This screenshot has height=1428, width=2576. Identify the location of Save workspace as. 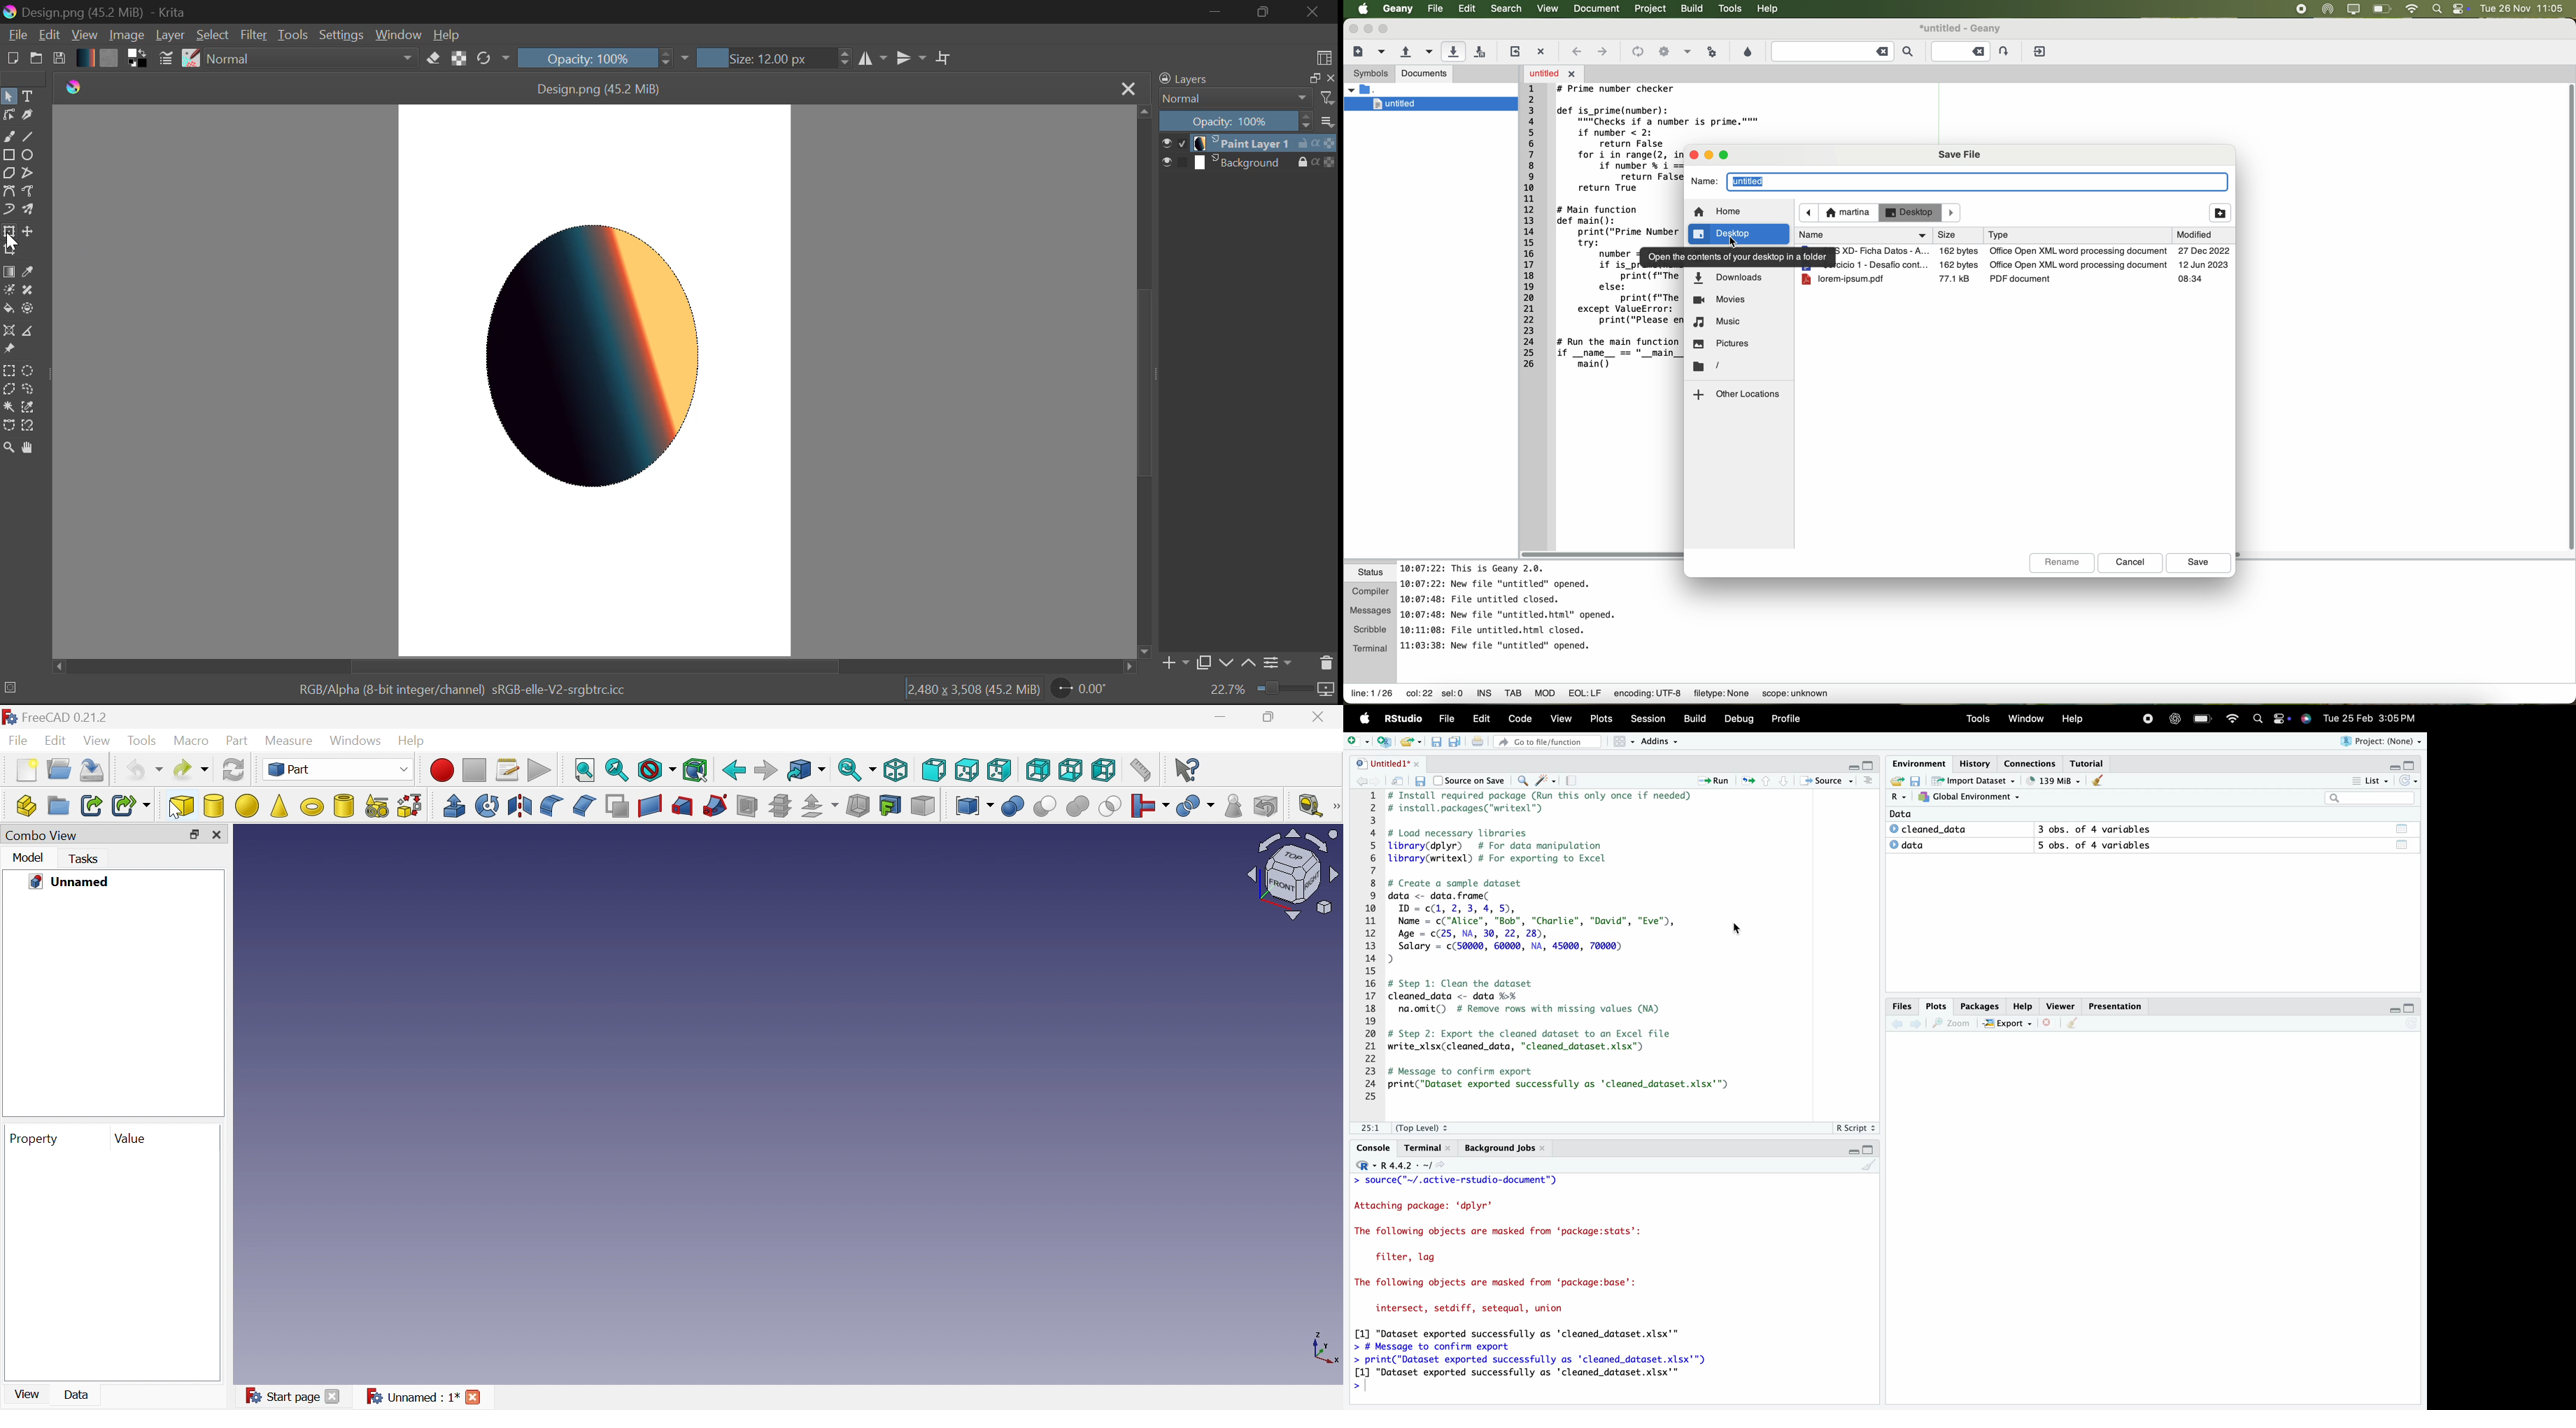
(1918, 781).